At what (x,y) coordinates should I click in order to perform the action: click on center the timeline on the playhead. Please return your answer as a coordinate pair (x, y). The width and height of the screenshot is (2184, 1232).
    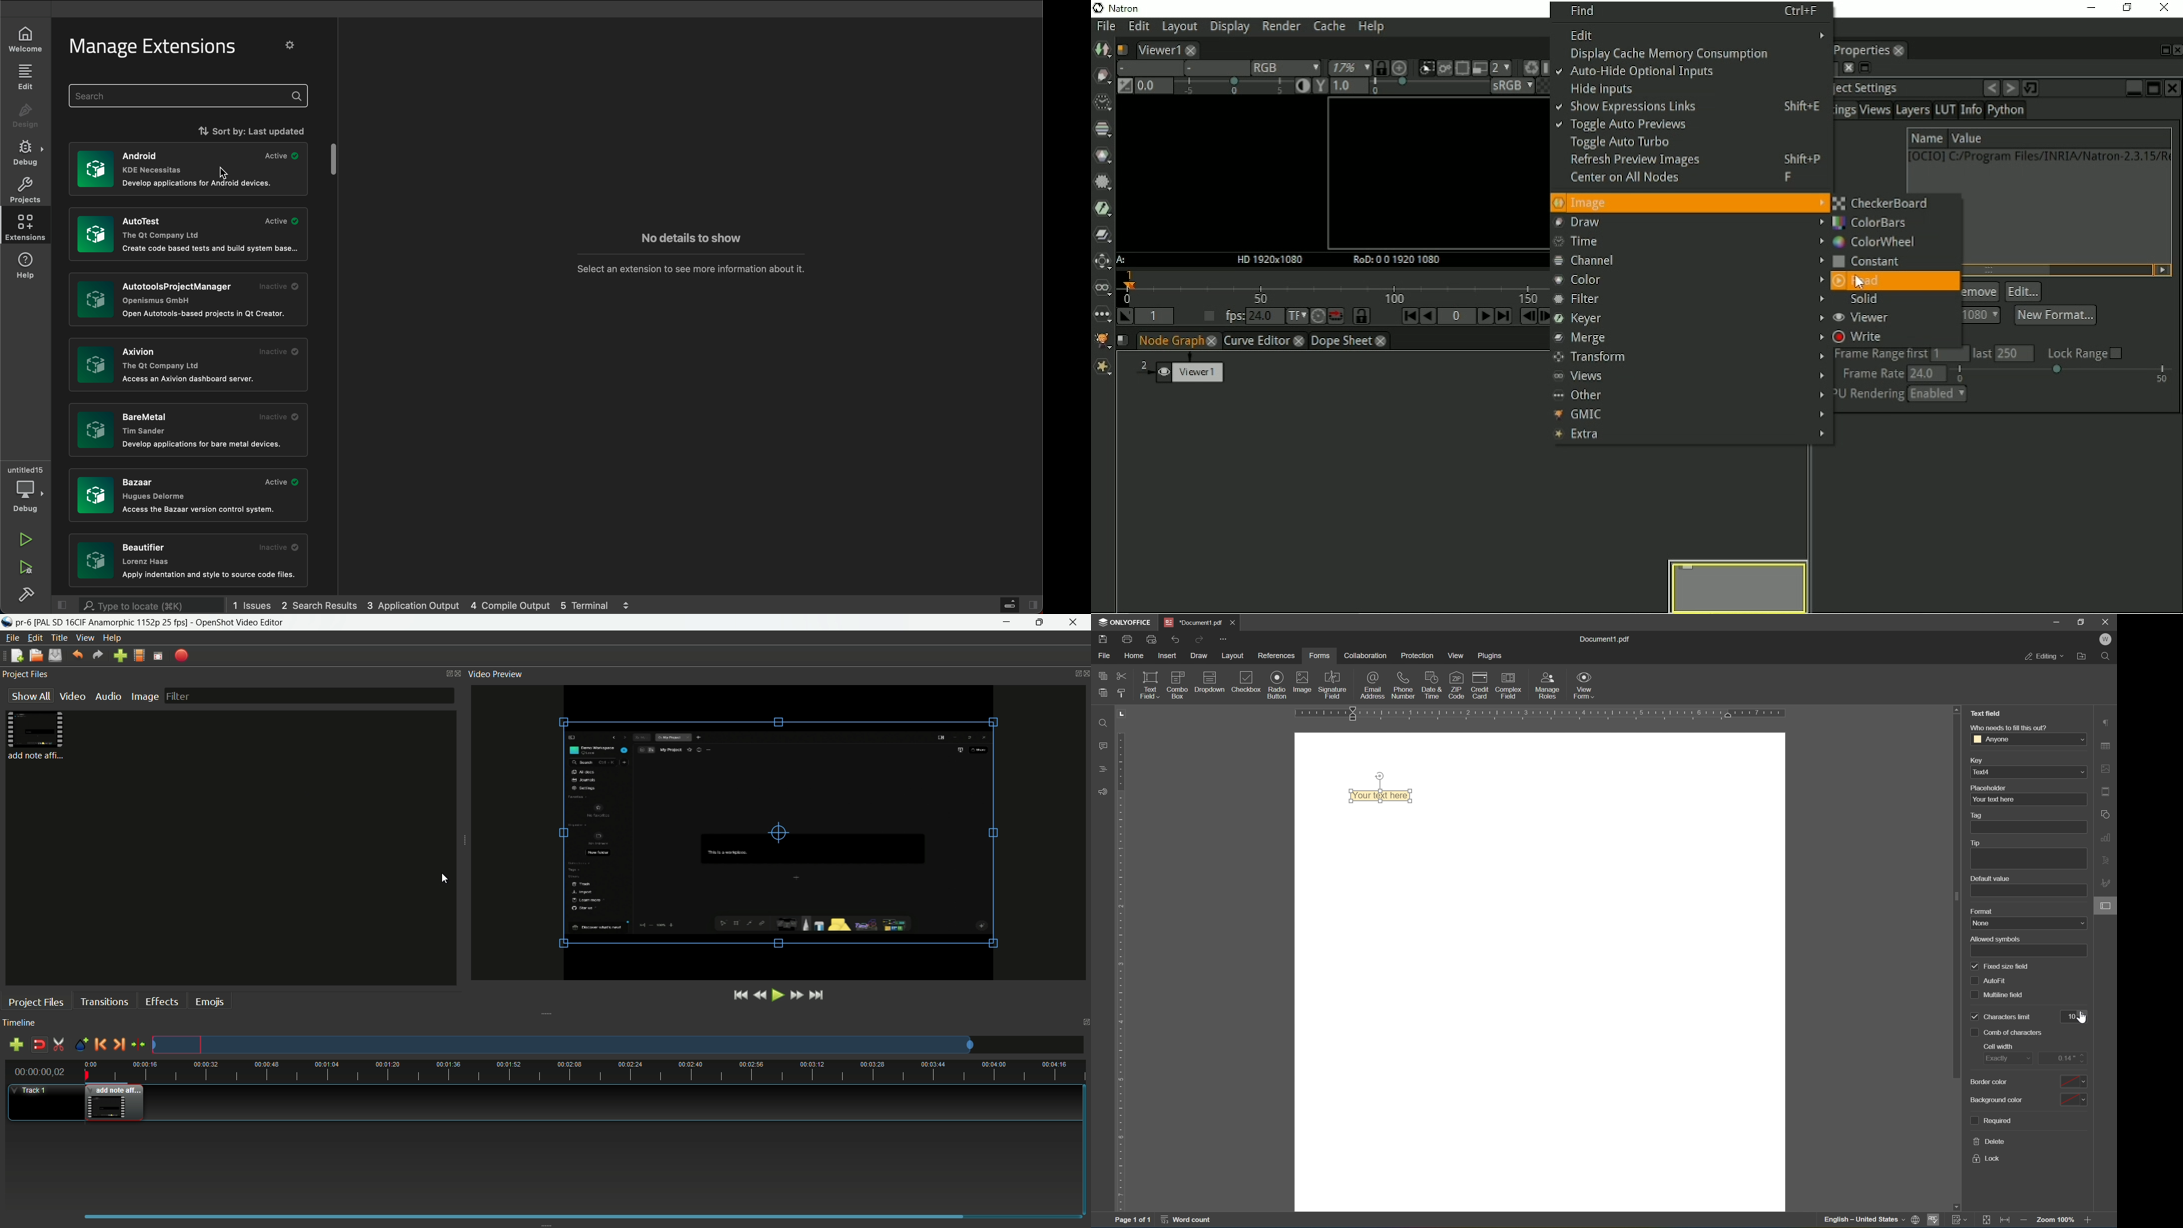
    Looking at the image, I should click on (138, 1044).